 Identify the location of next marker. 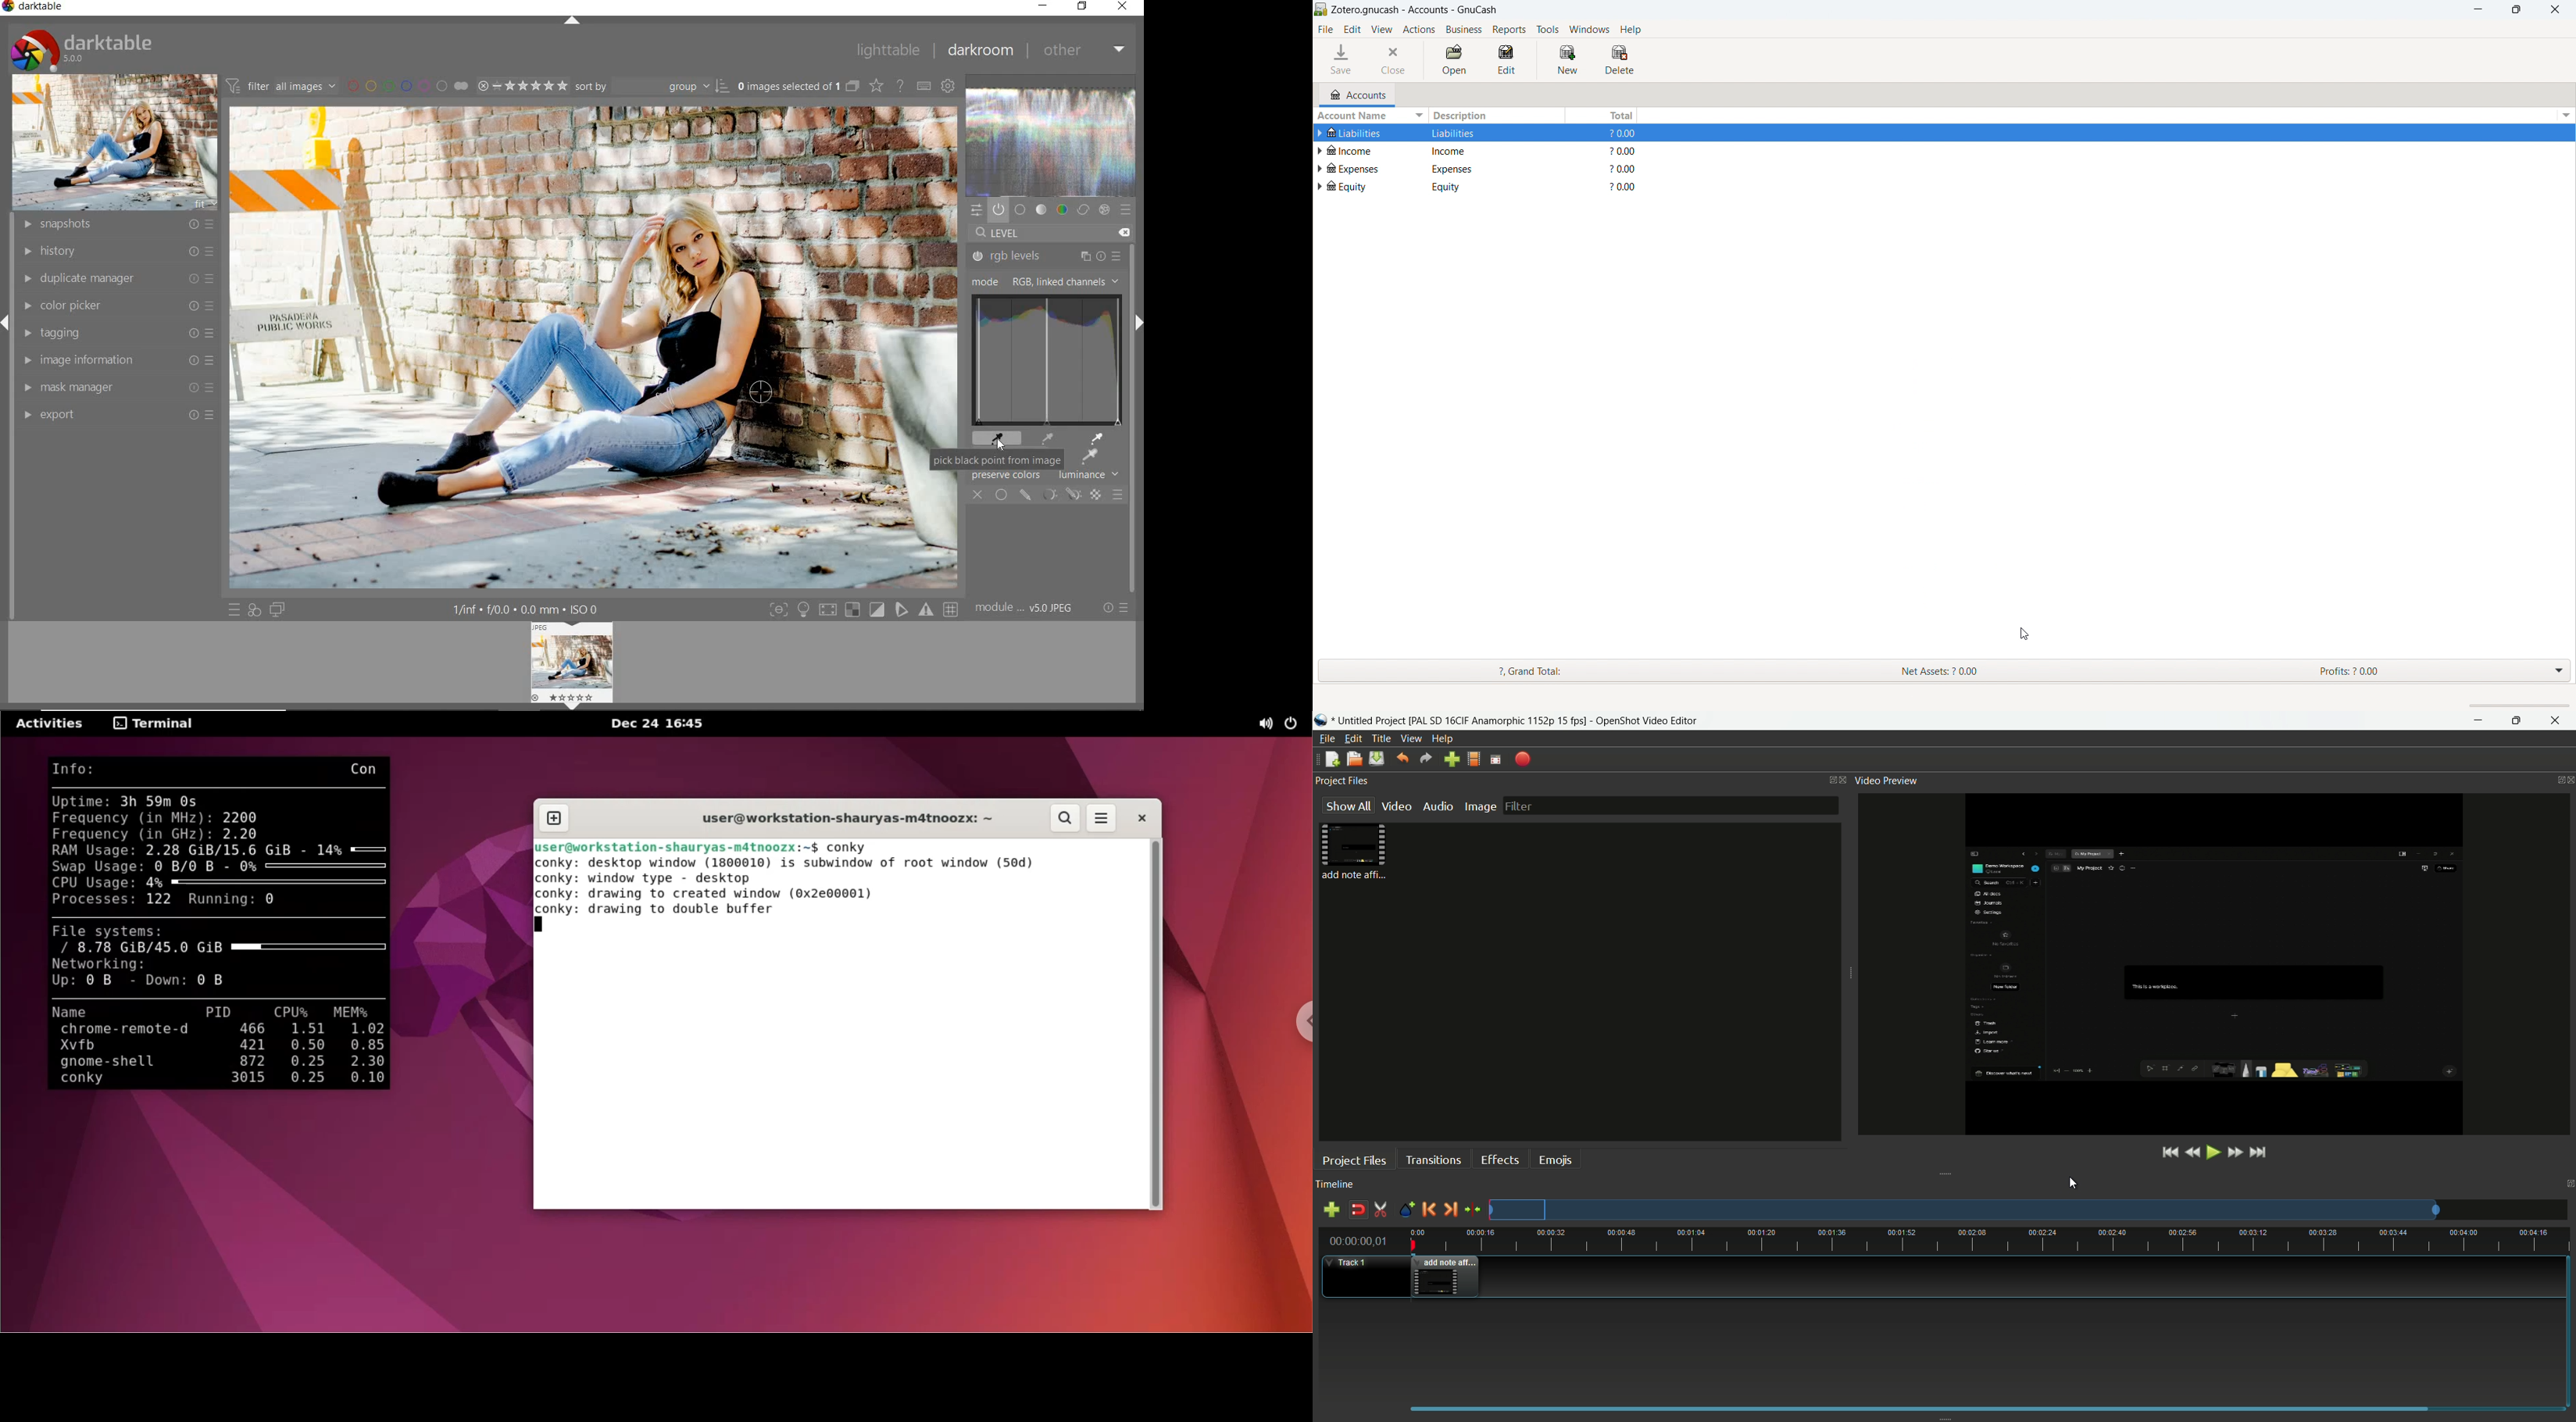
(1451, 1209).